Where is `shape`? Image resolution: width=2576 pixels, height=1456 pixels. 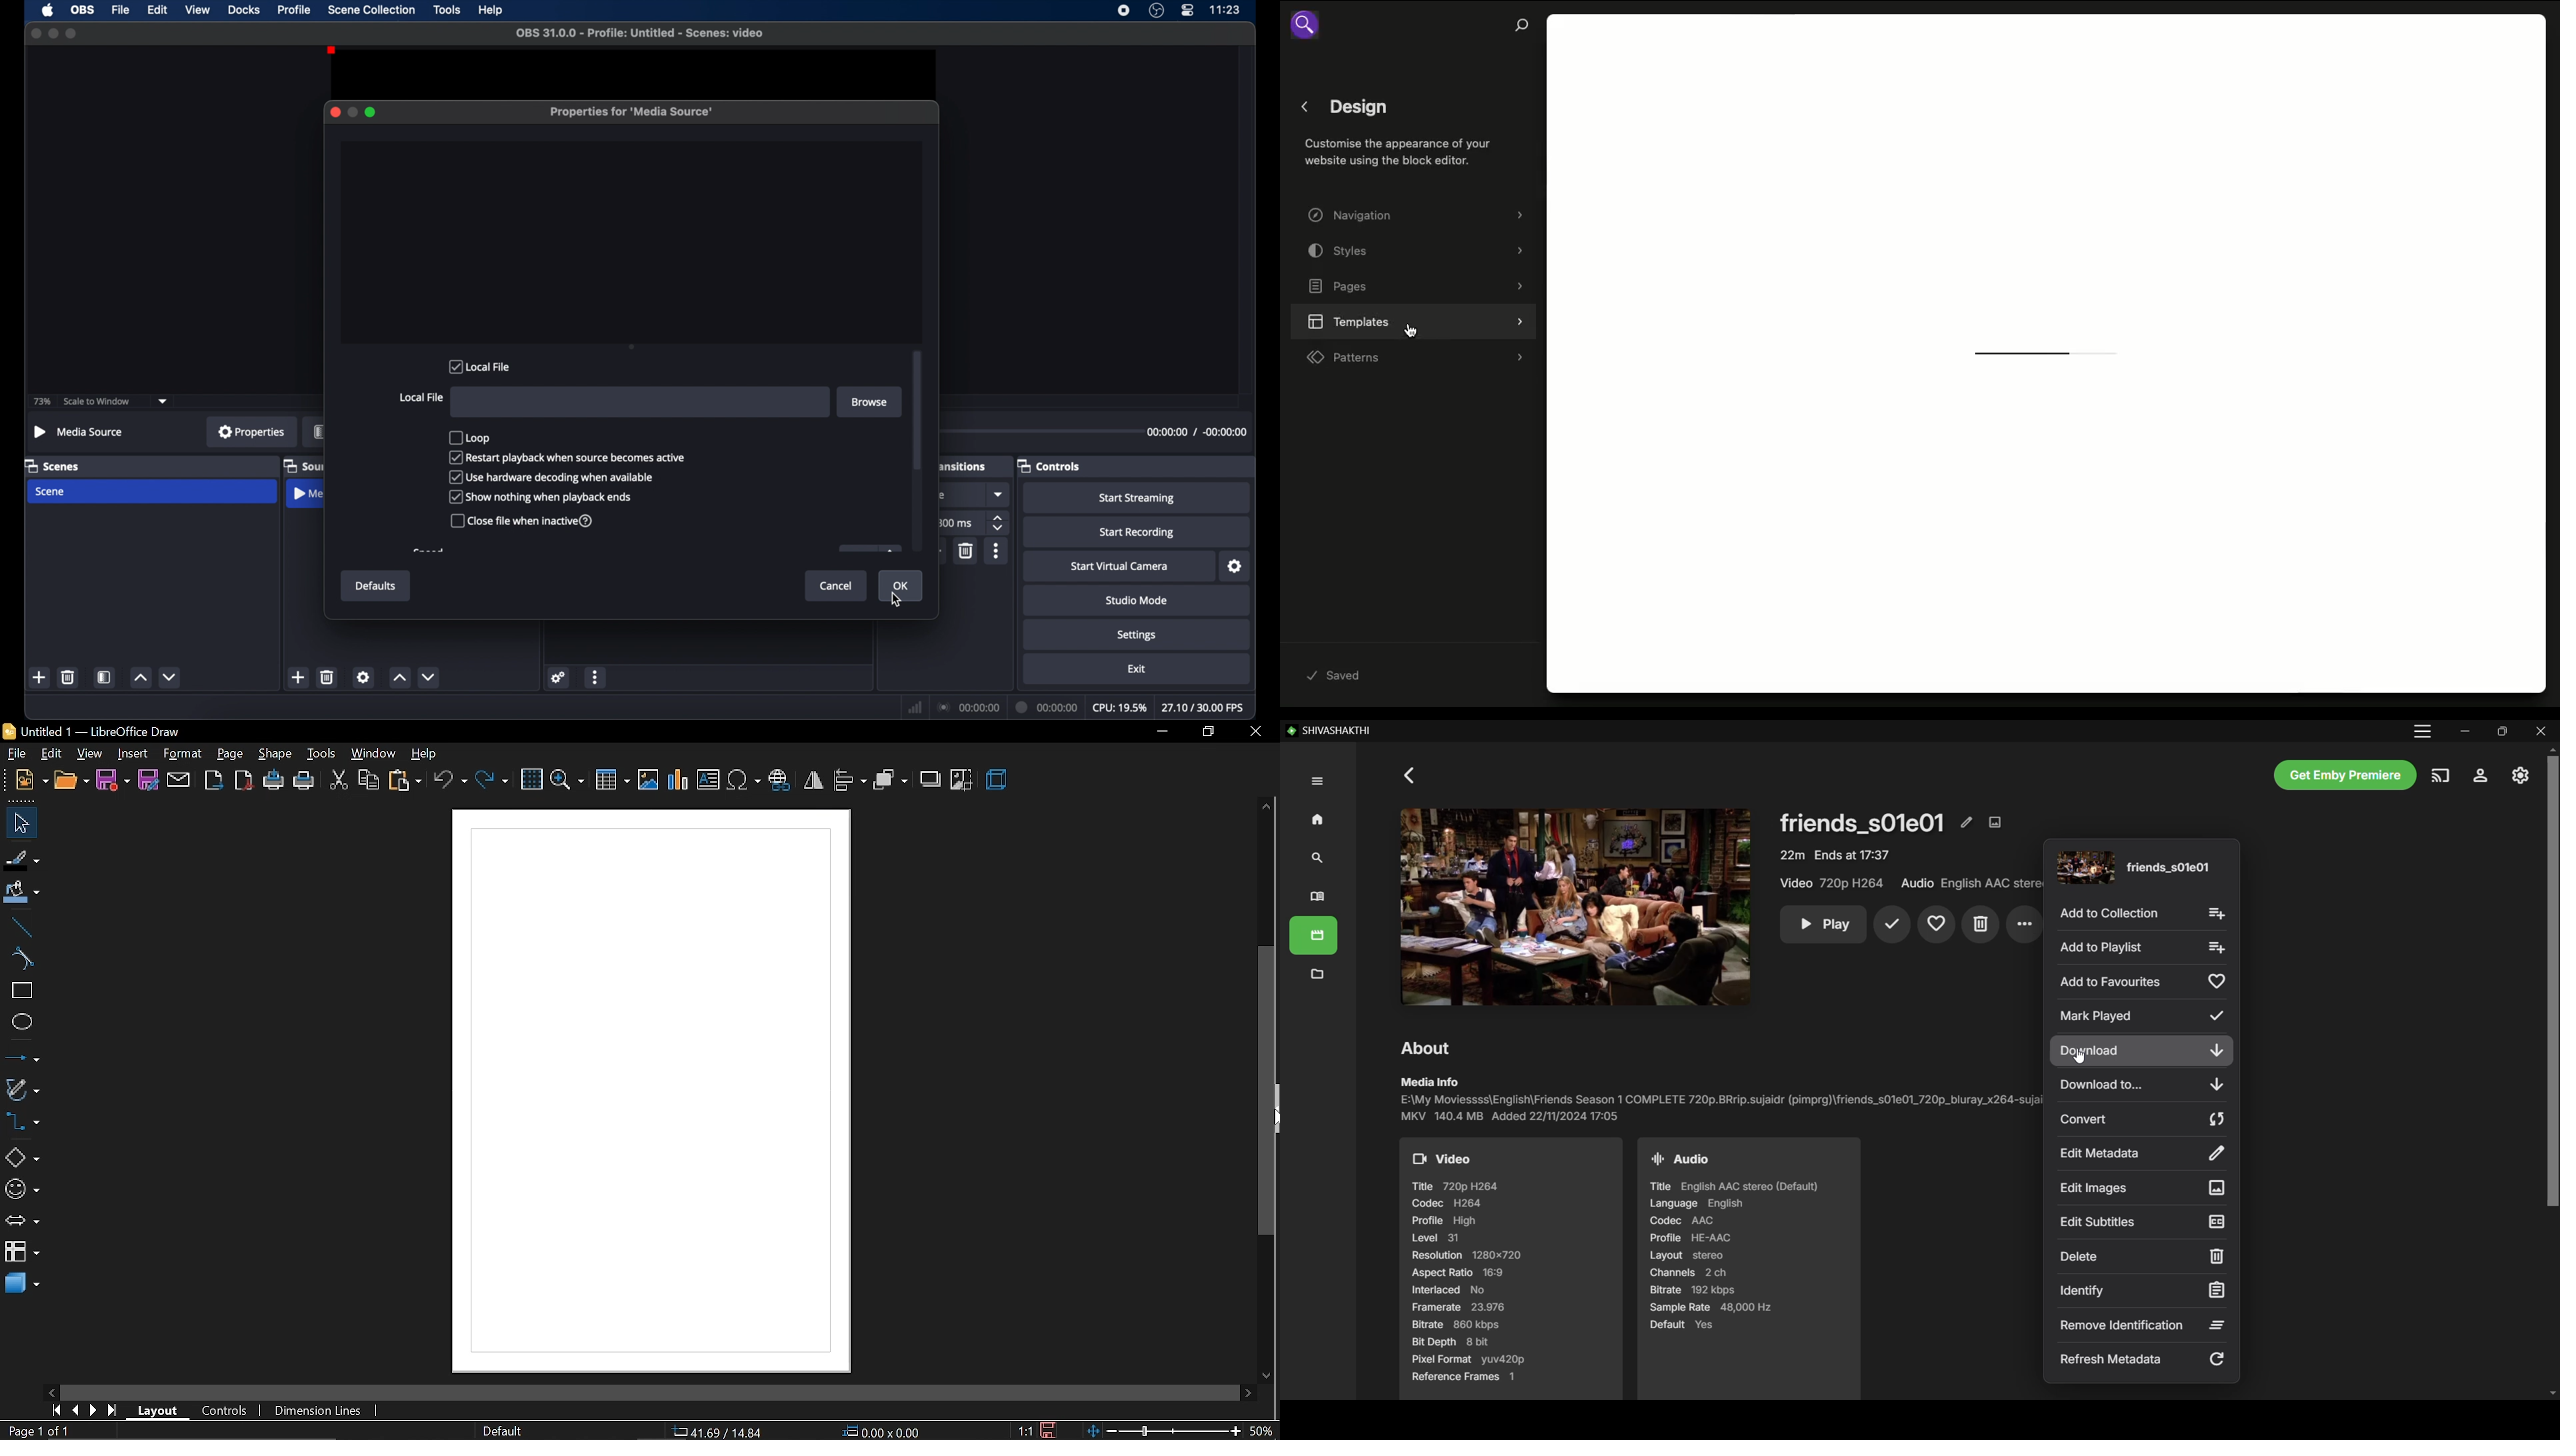
shape is located at coordinates (277, 755).